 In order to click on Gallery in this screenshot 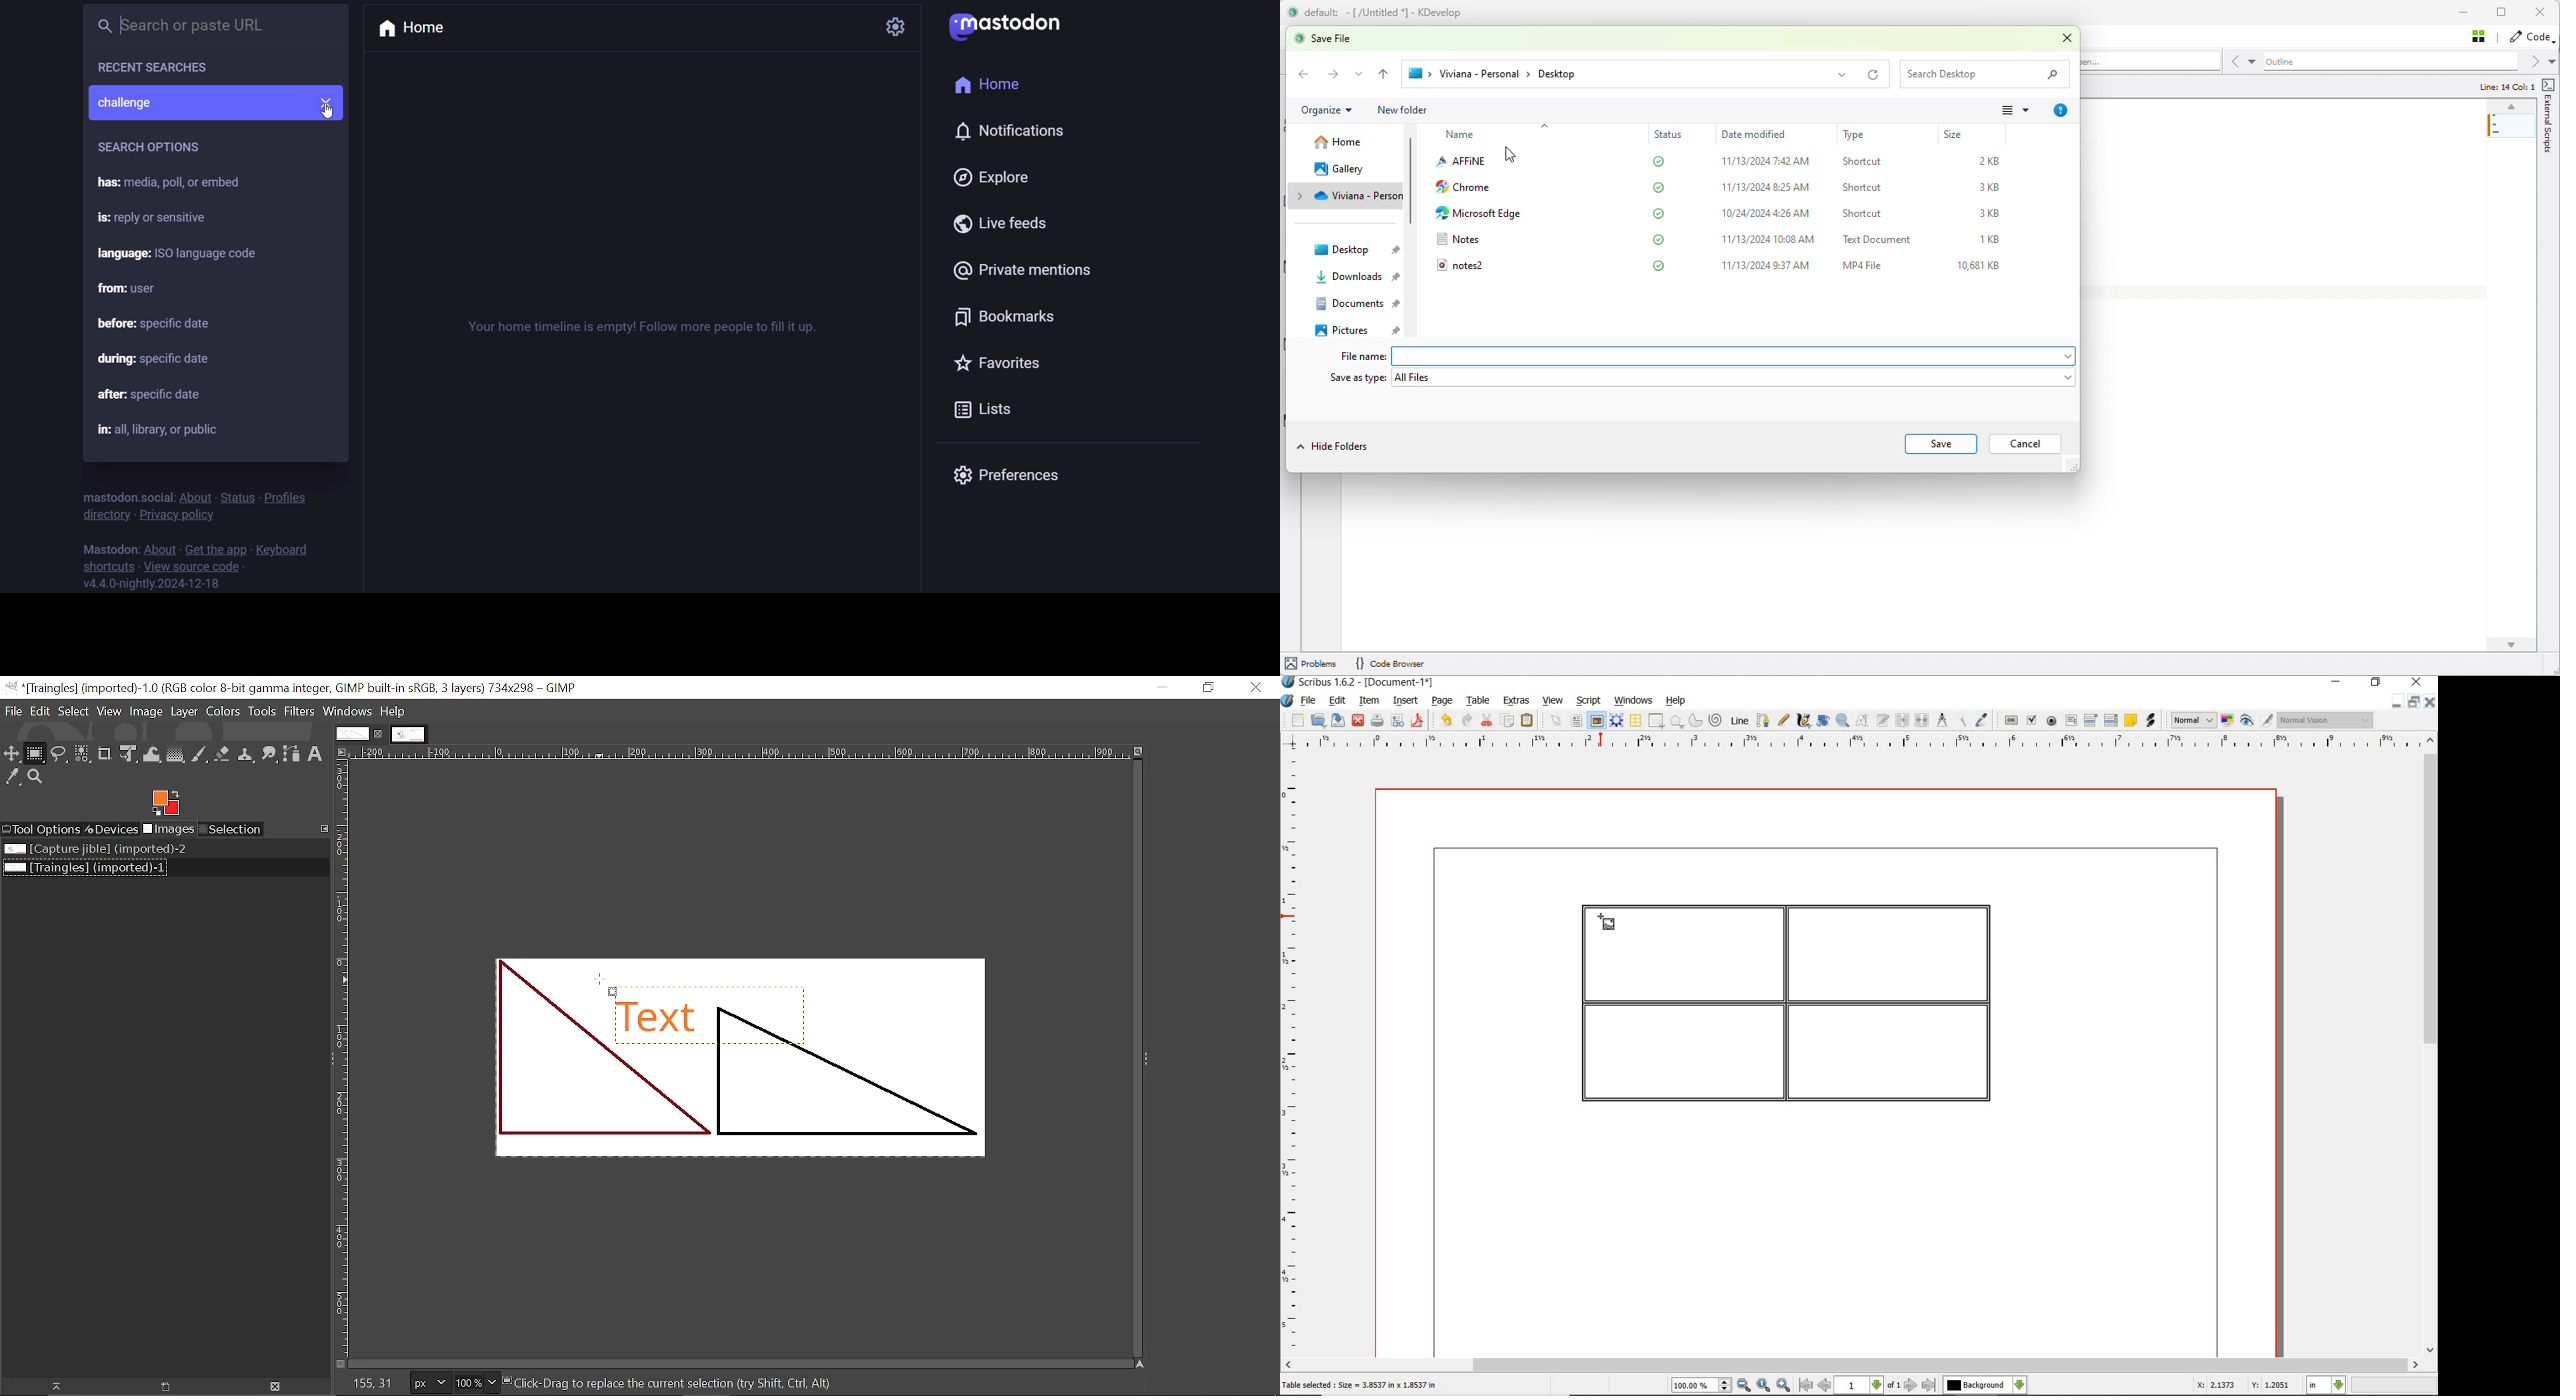, I will do `click(1349, 170)`.